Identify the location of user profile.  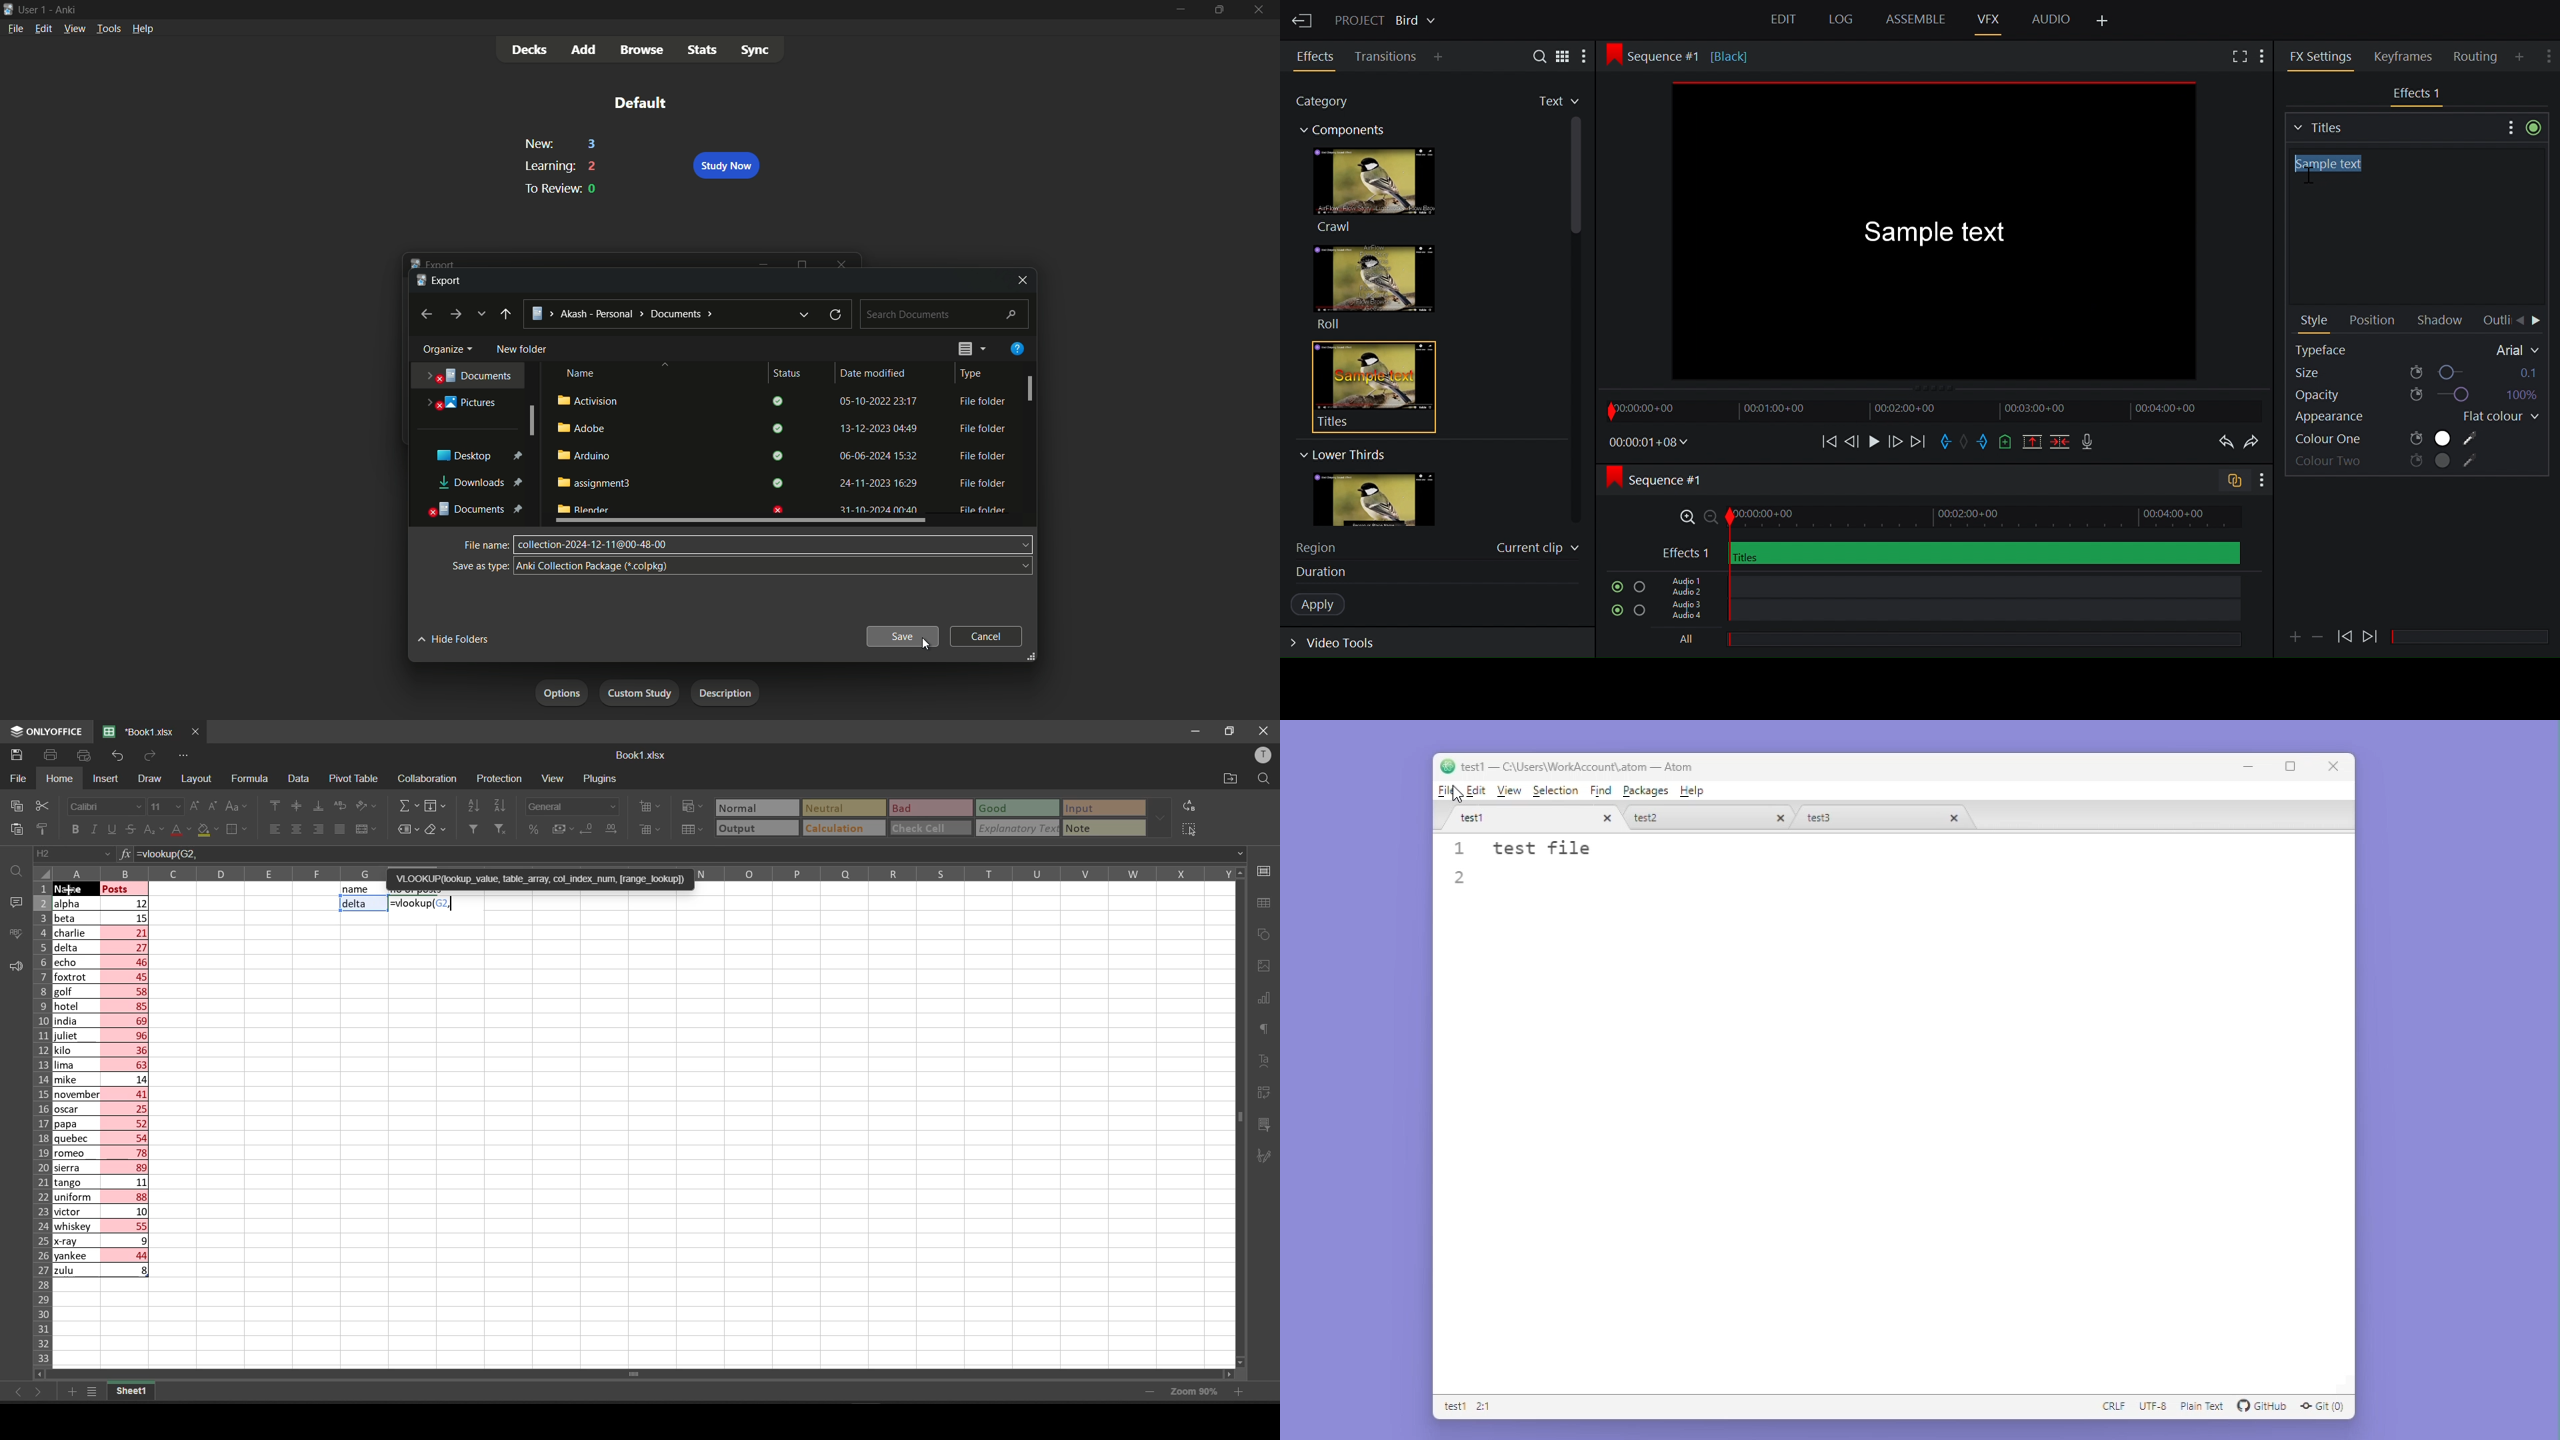
(1265, 755).